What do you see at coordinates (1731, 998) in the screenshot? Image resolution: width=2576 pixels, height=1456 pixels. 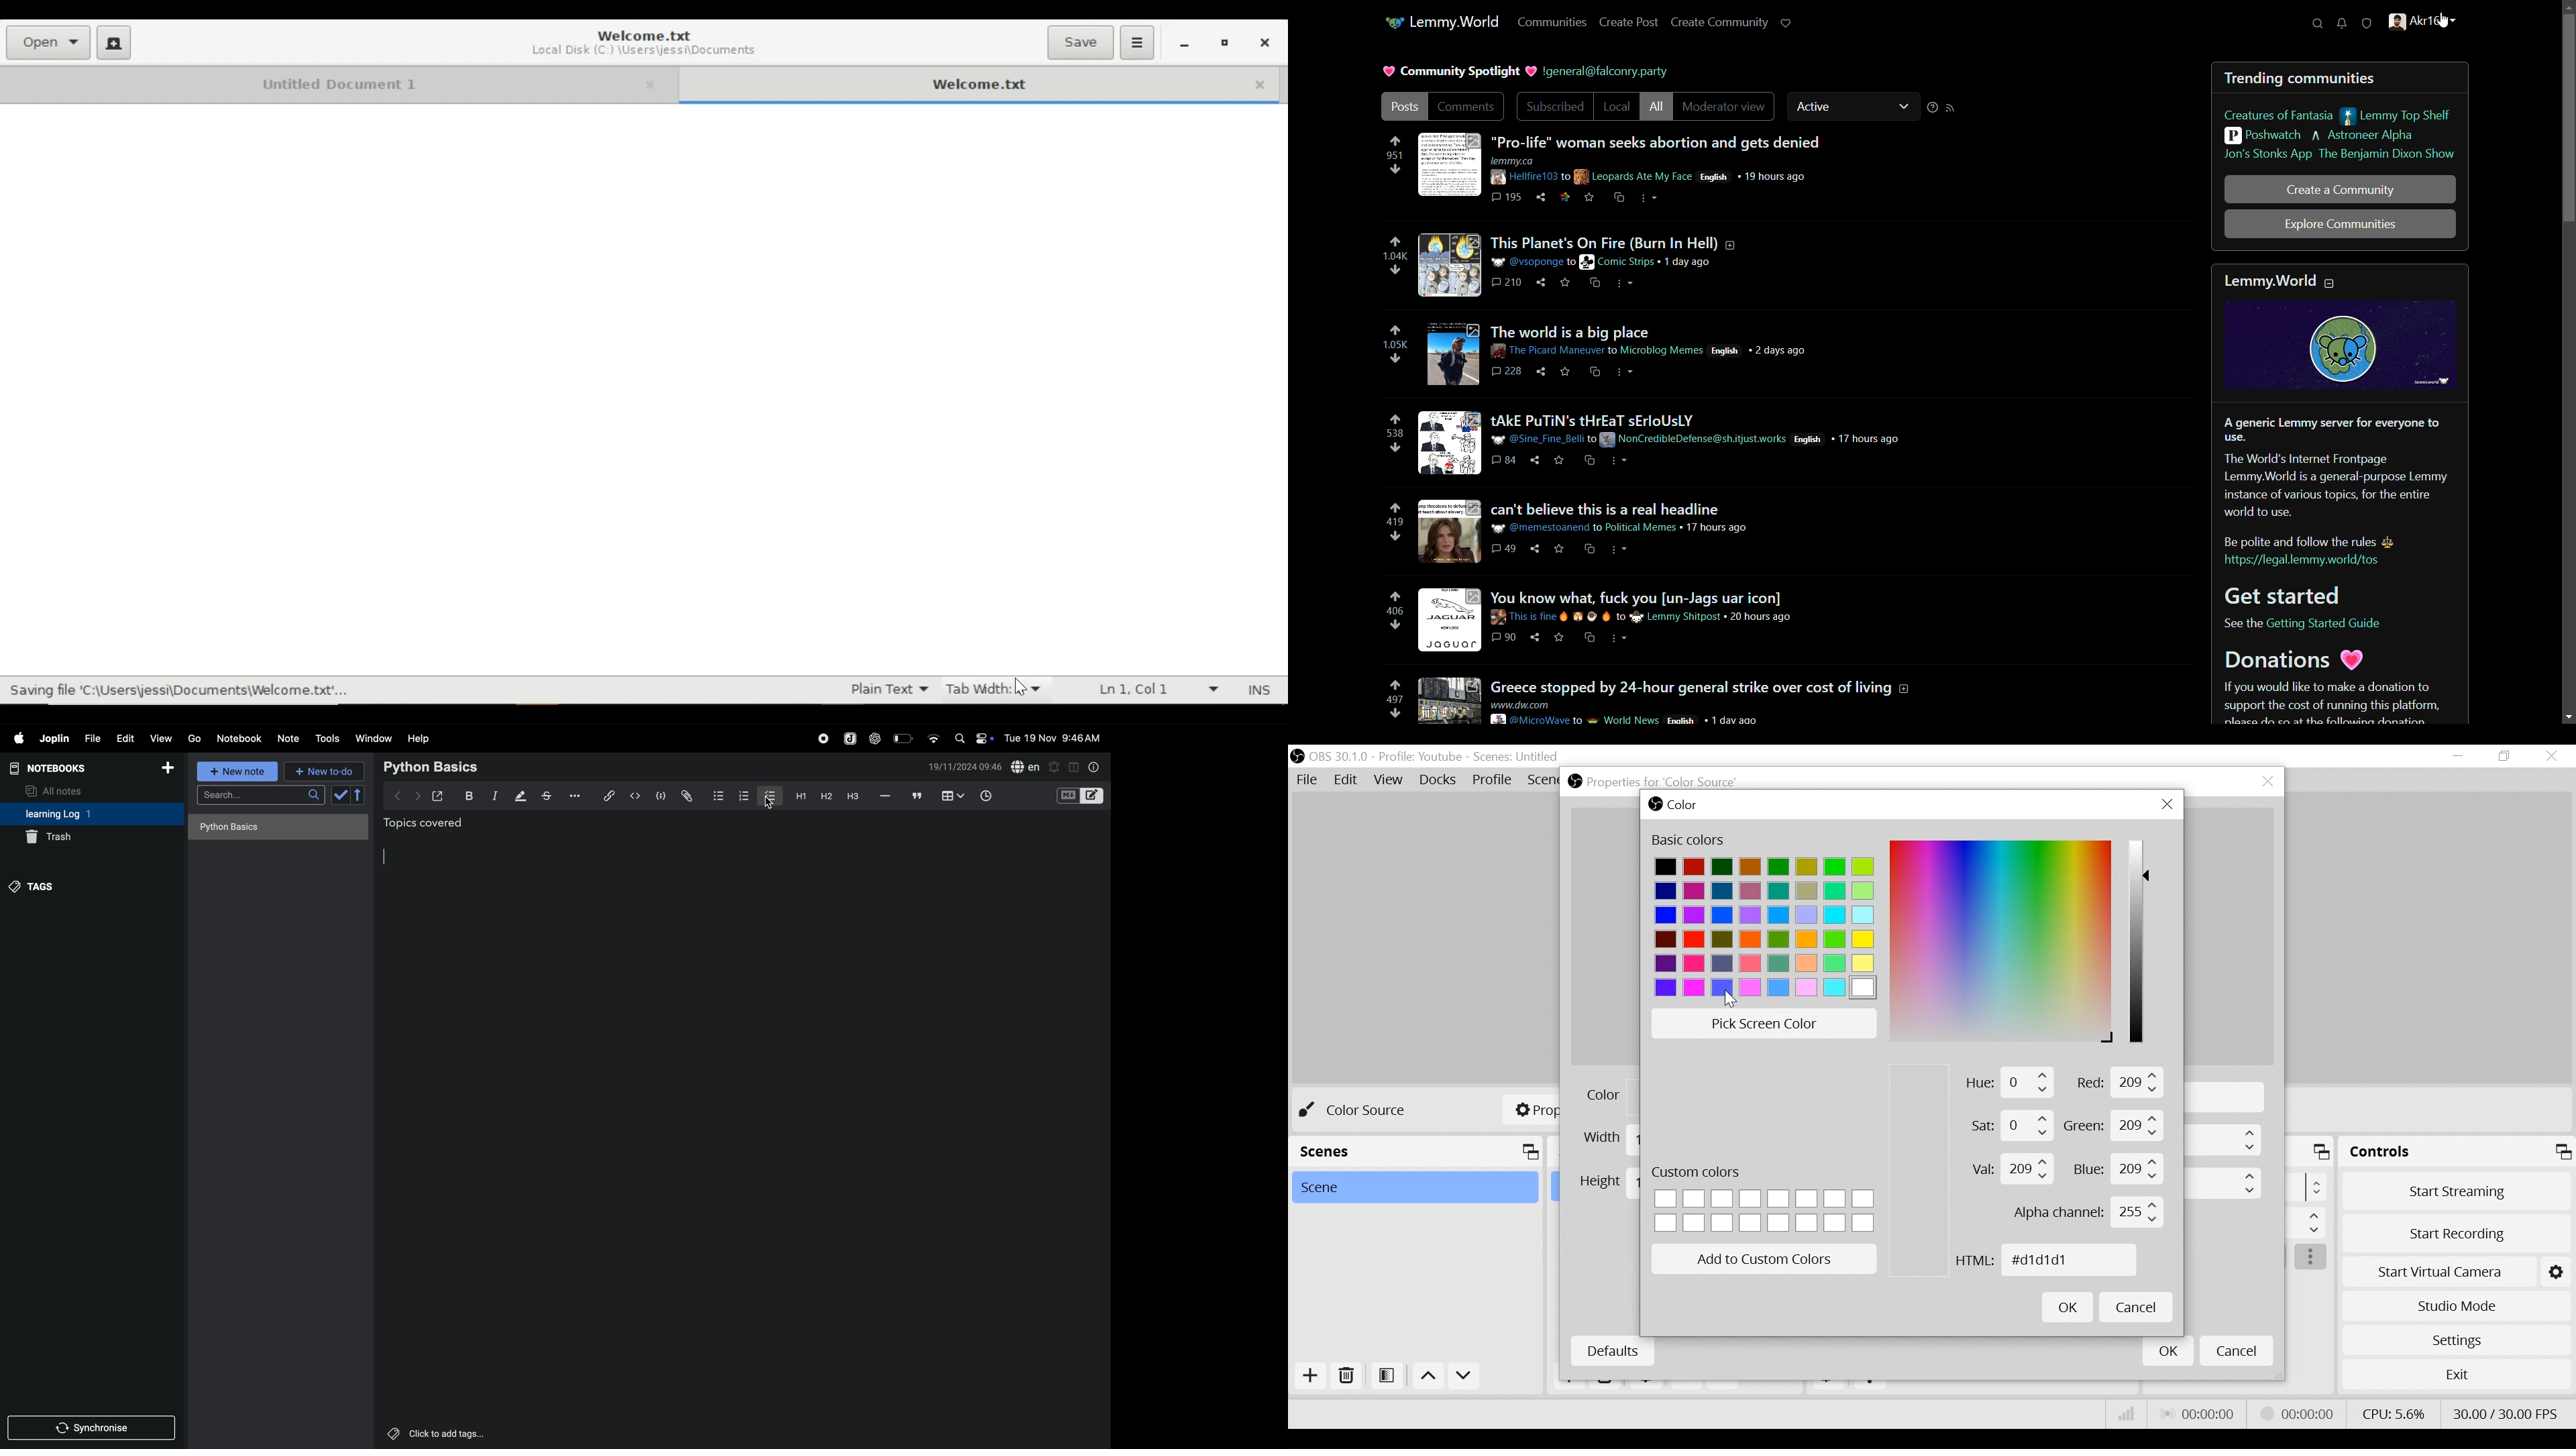 I see `Cursor ` at bounding box center [1731, 998].